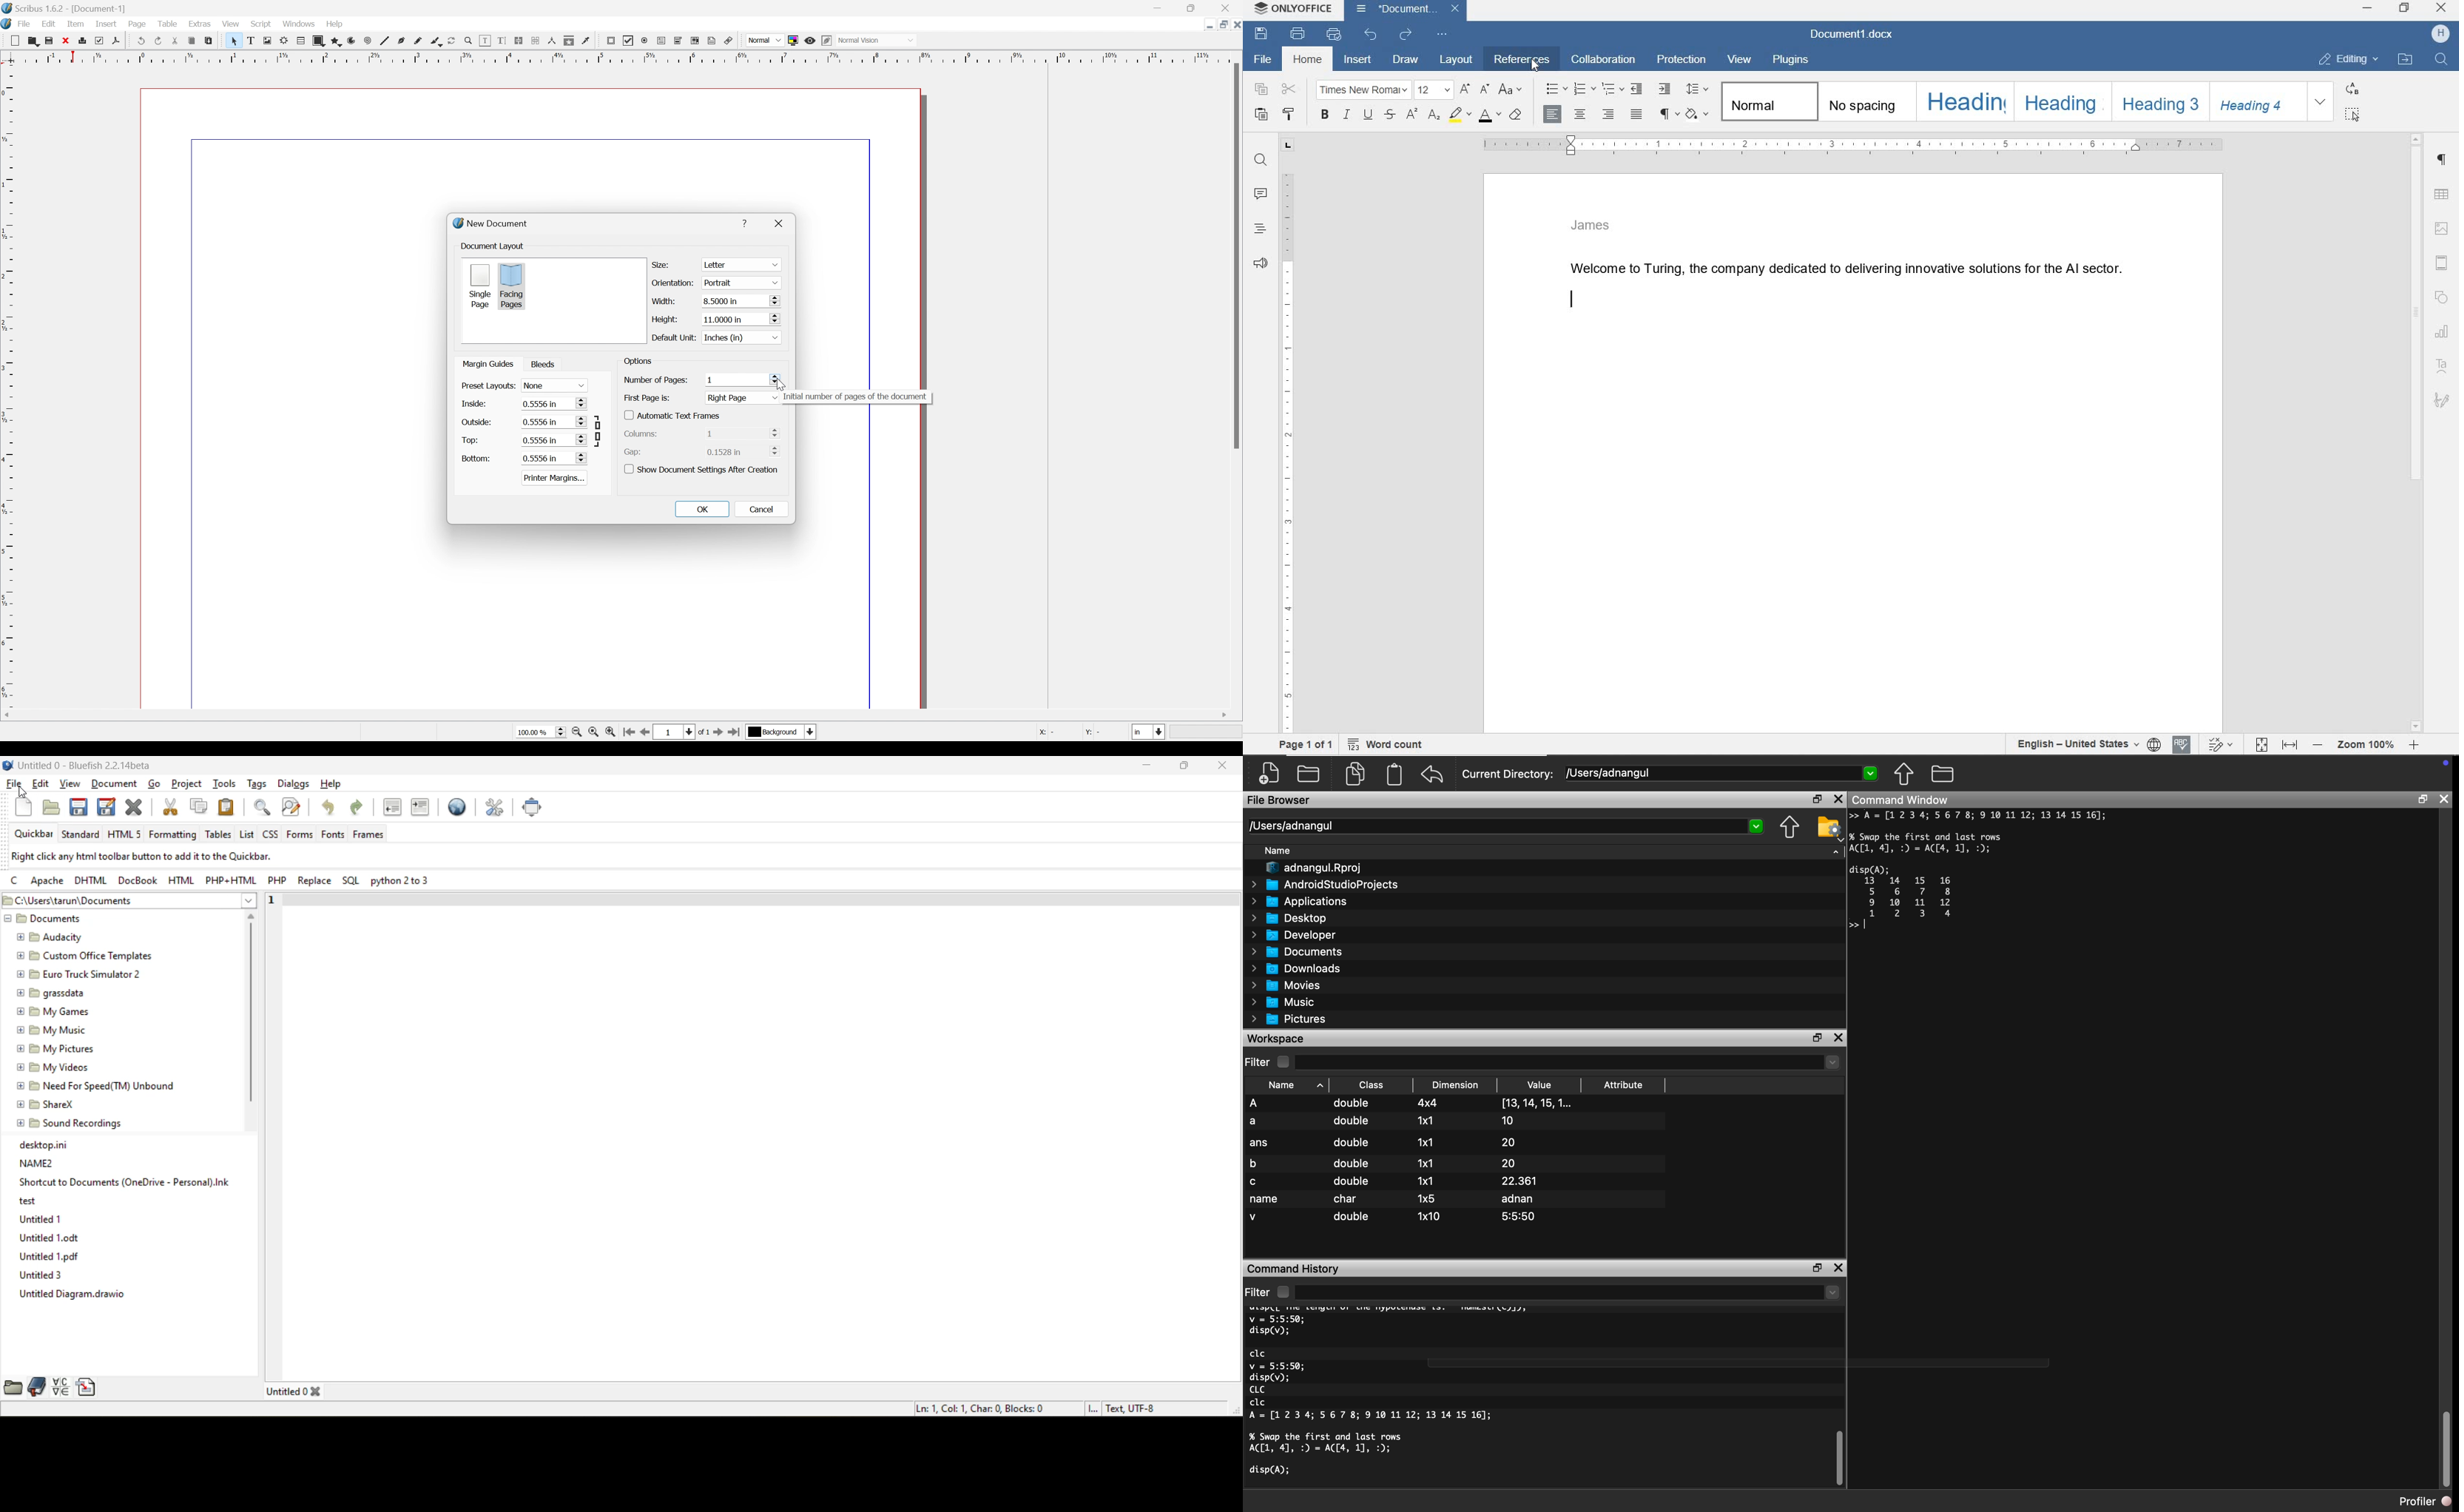 The image size is (2464, 1512). What do you see at coordinates (1907, 776) in the screenshot?
I see `one directory up` at bounding box center [1907, 776].